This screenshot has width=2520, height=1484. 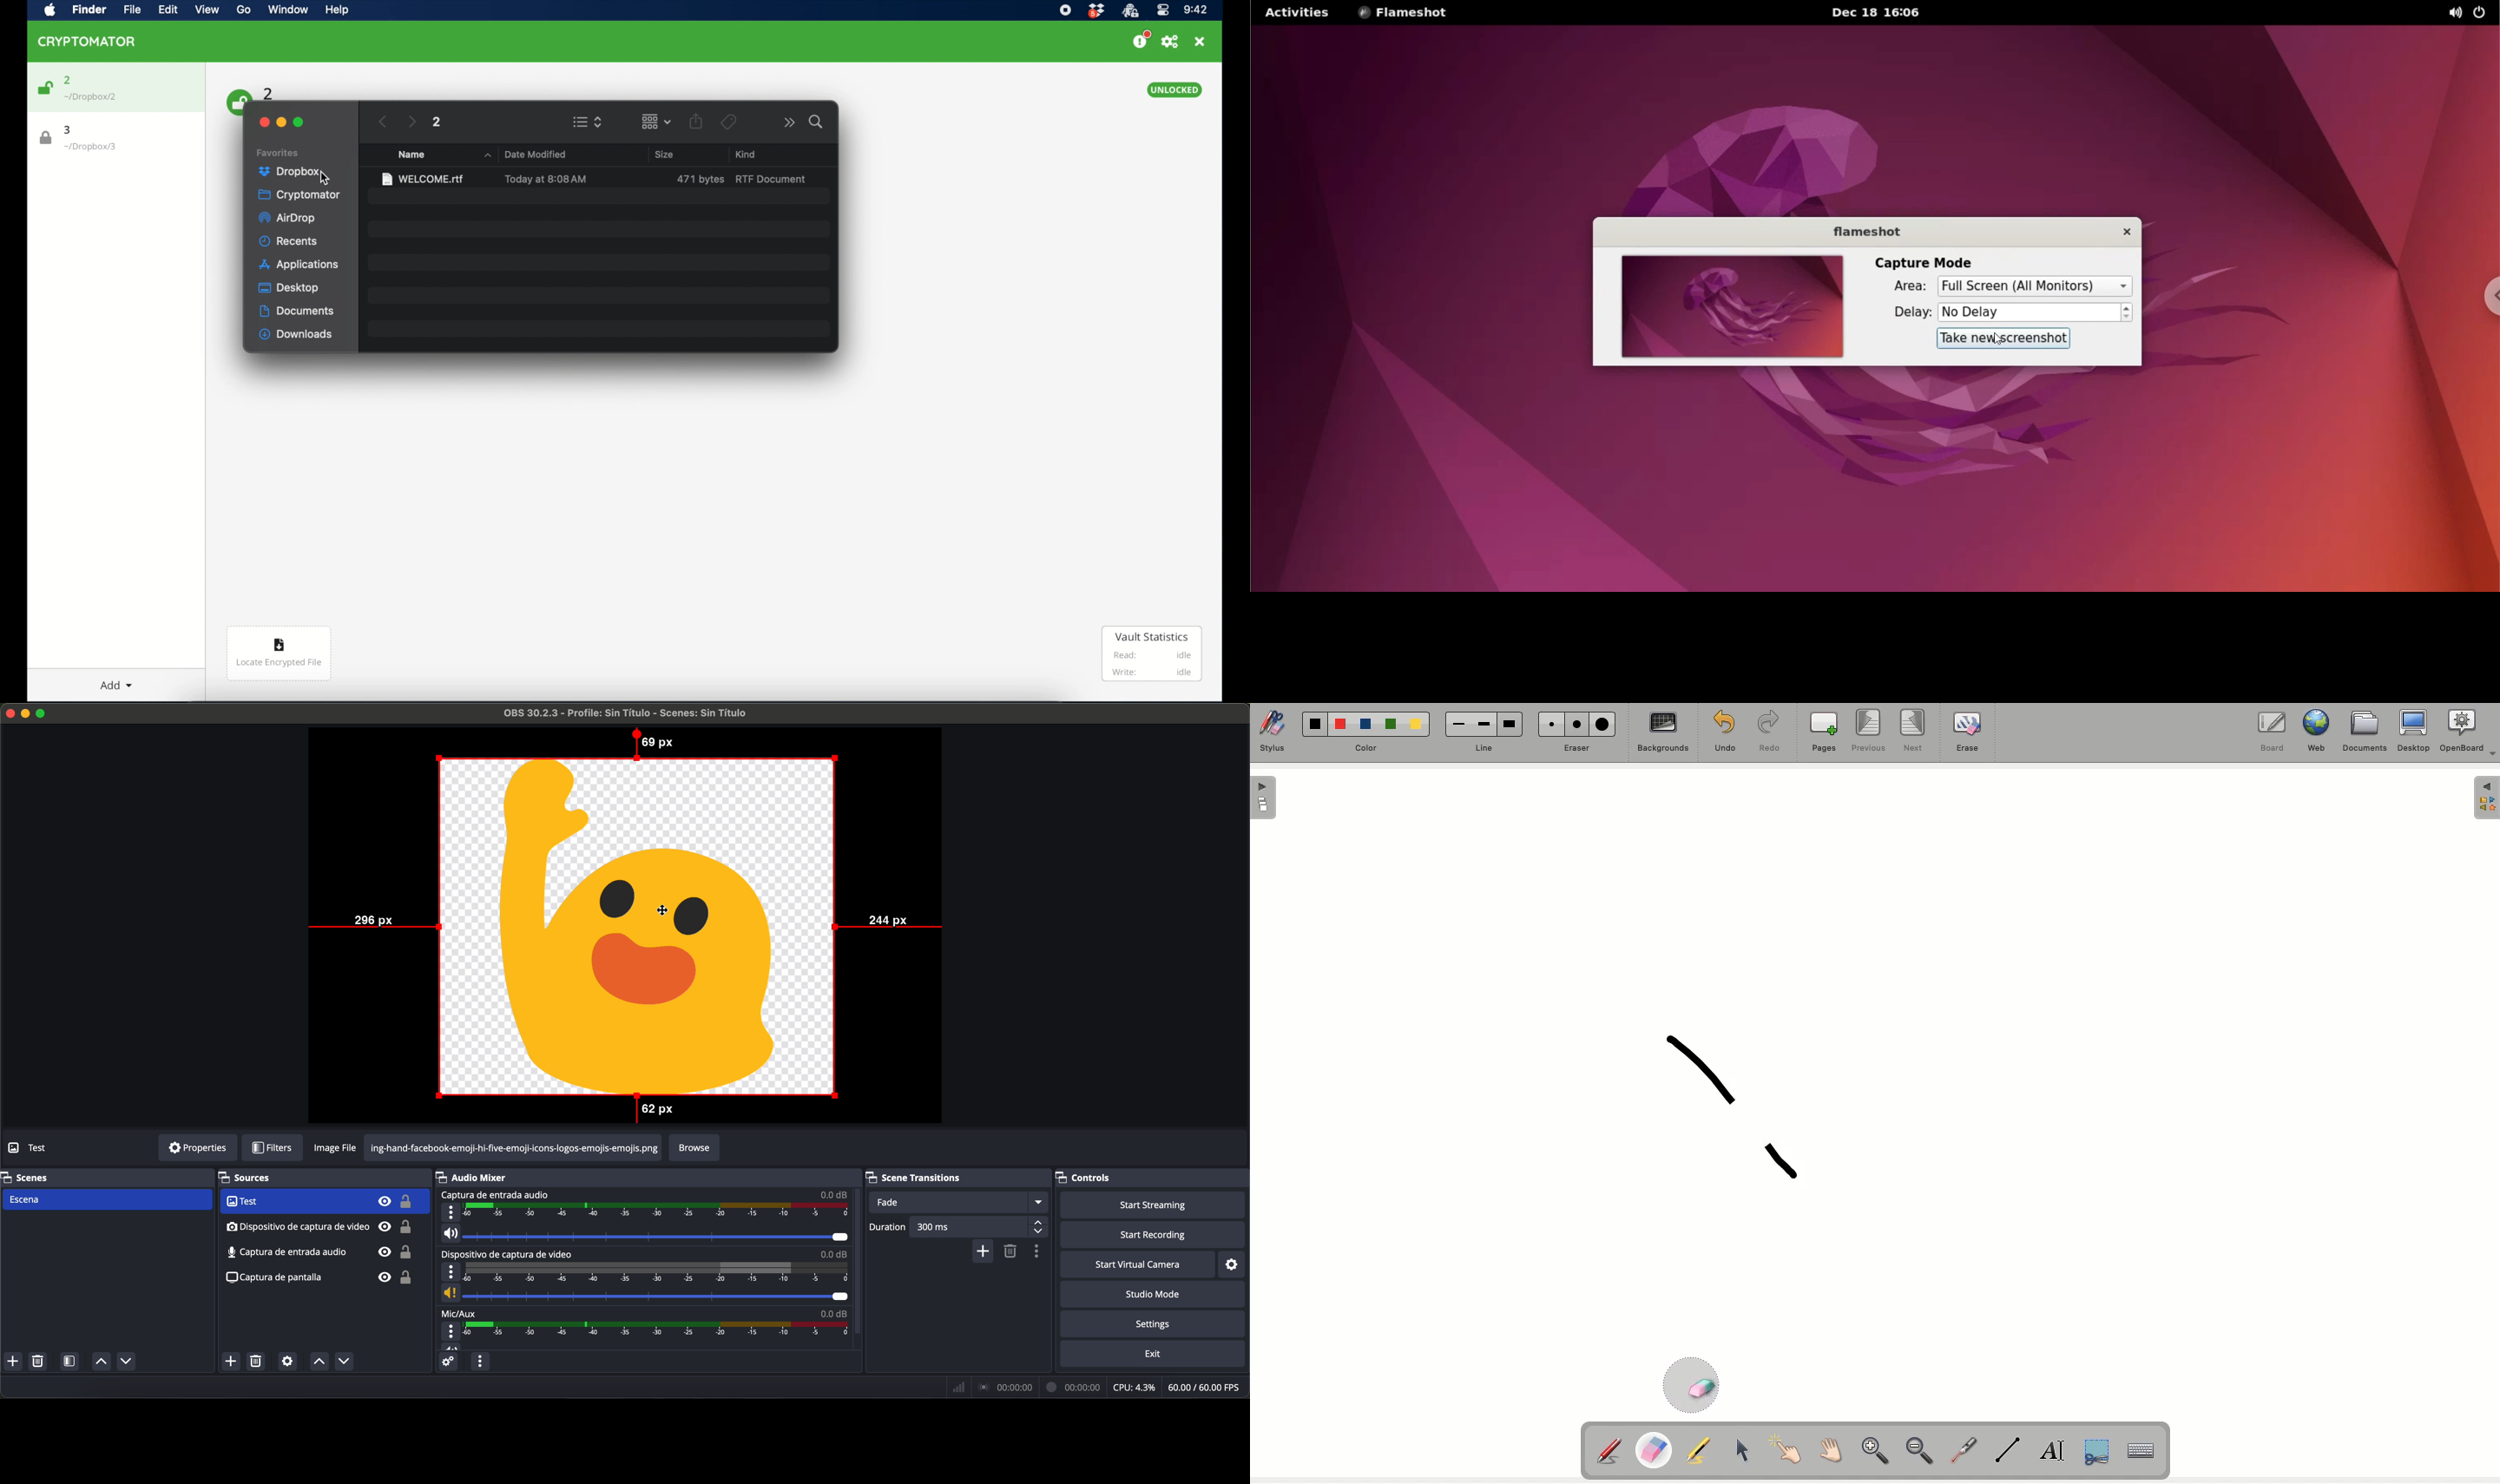 What do you see at coordinates (1098, 1387) in the screenshot?
I see `data` at bounding box center [1098, 1387].